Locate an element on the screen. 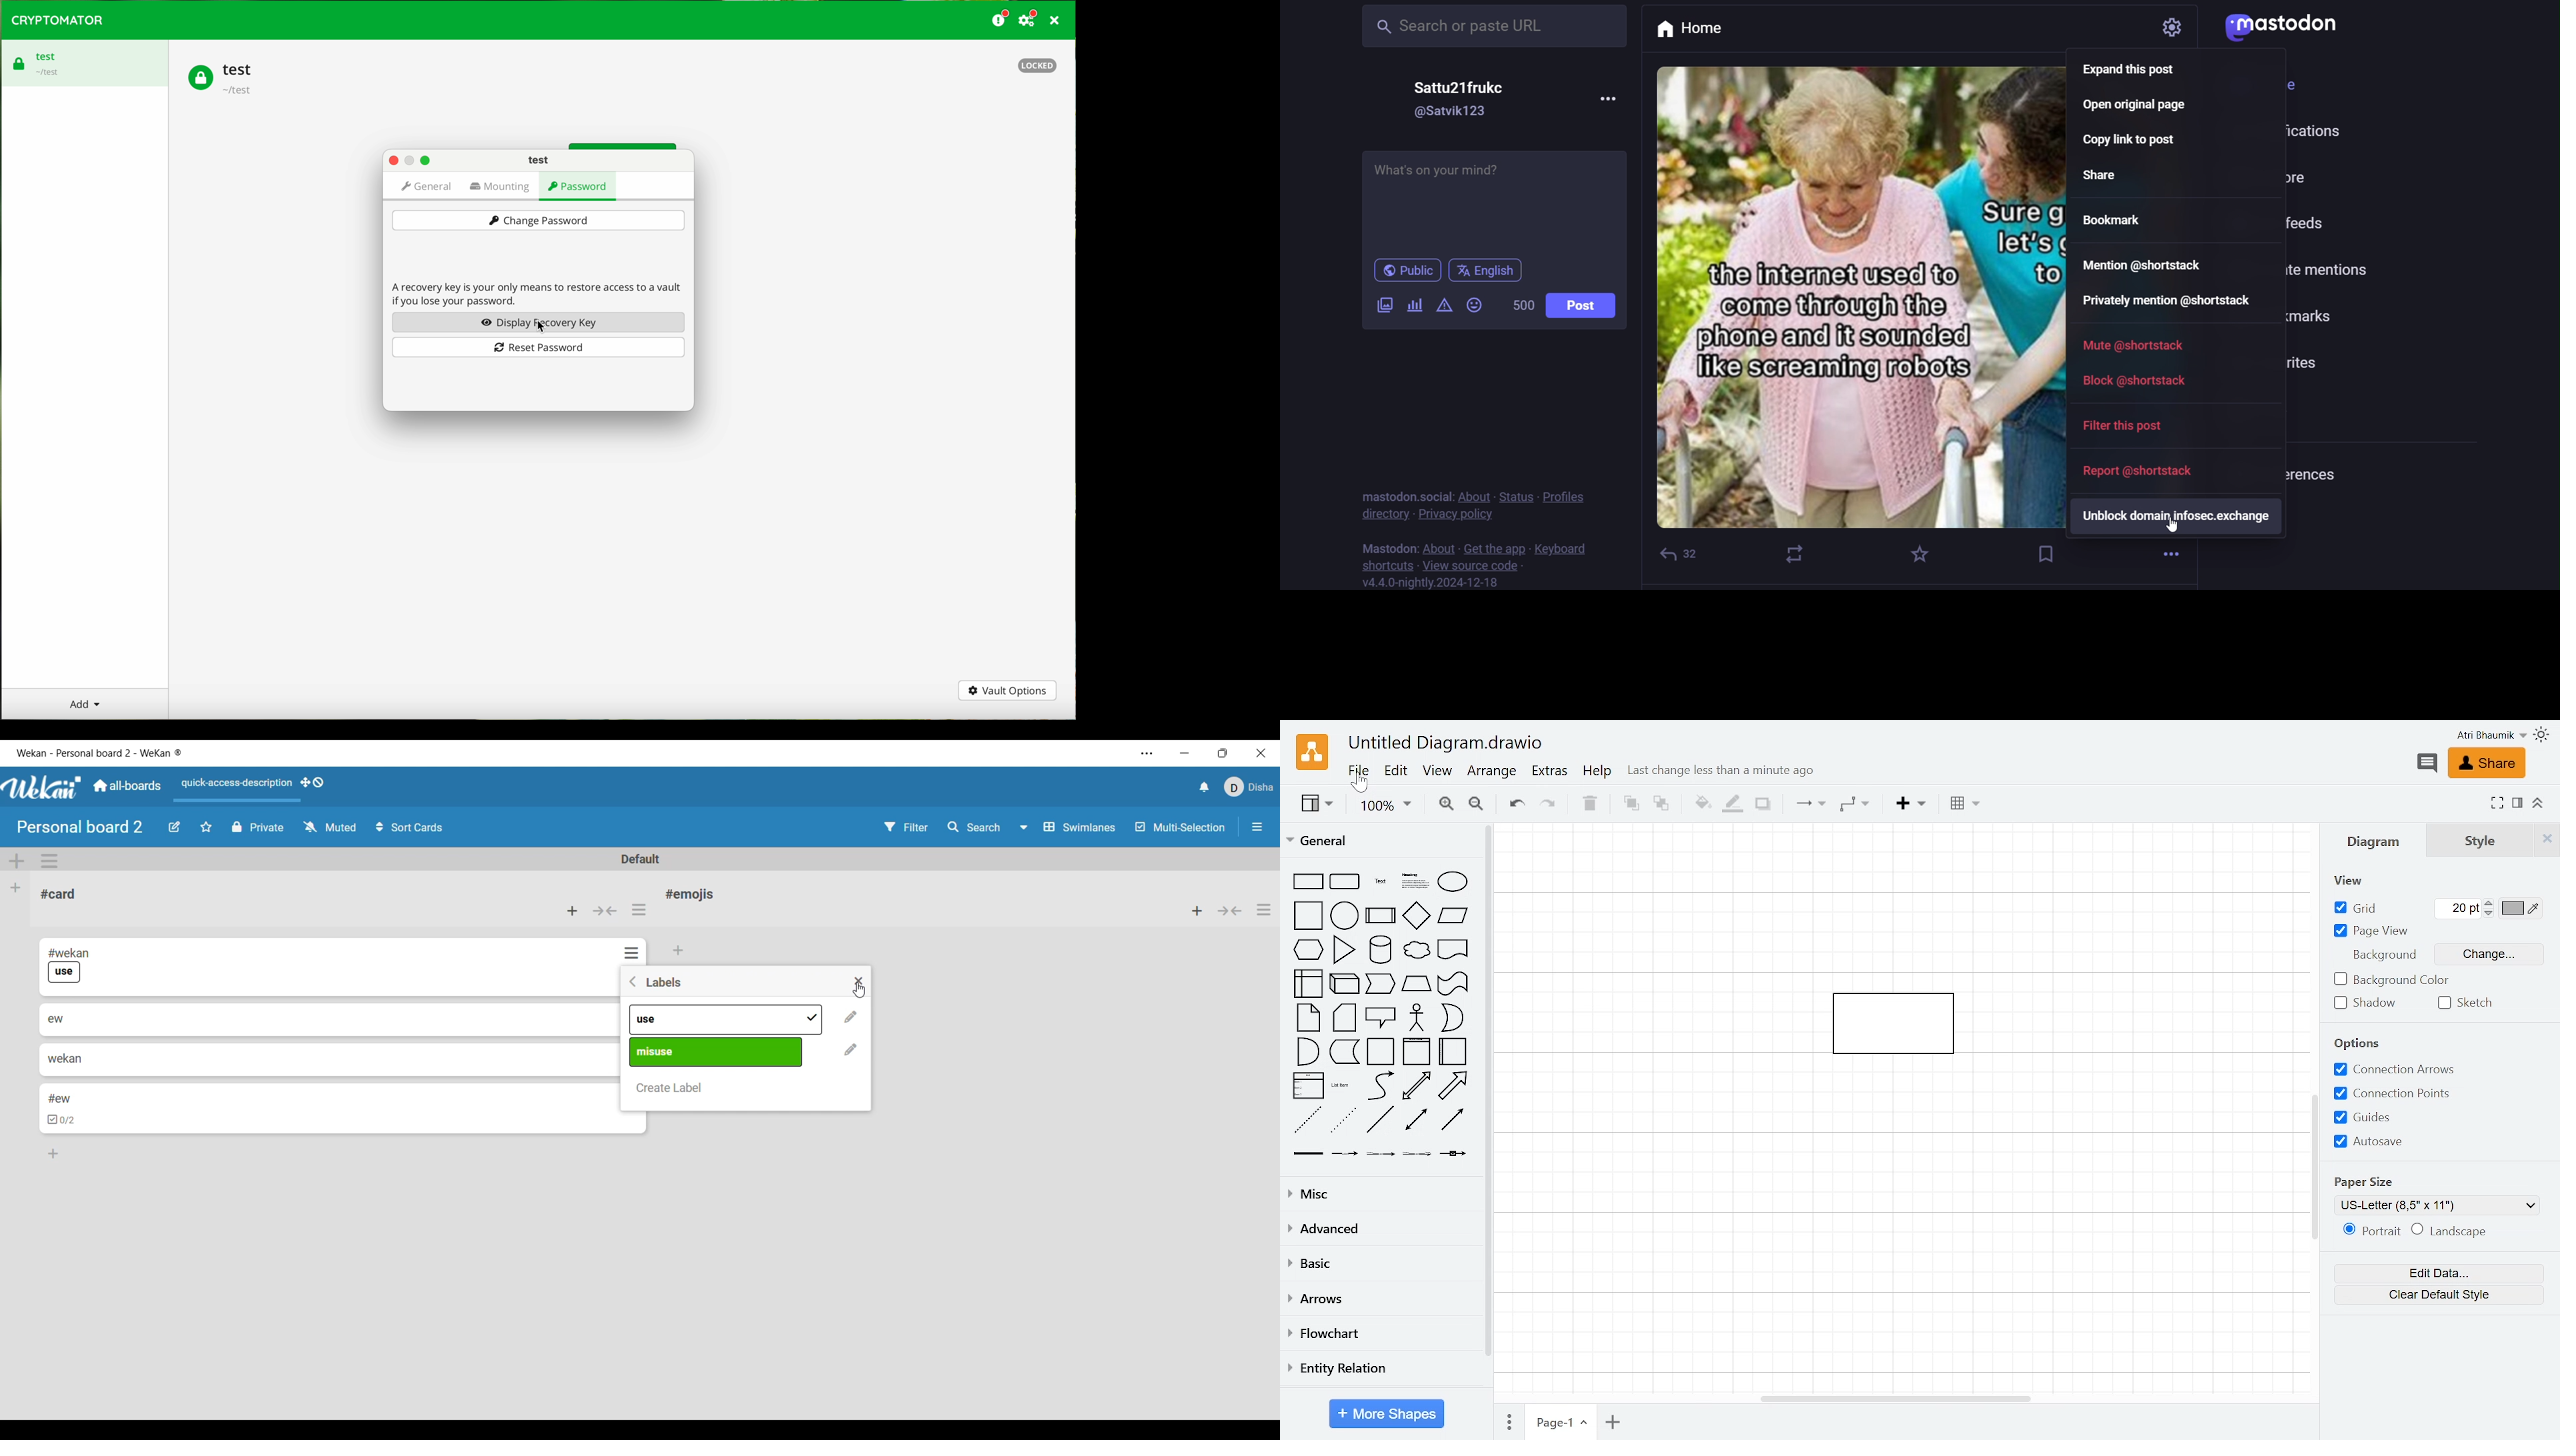 Image resolution: width=2576 pixels, height=1456 pixels. pages is located at coordinates (1506, 1421).